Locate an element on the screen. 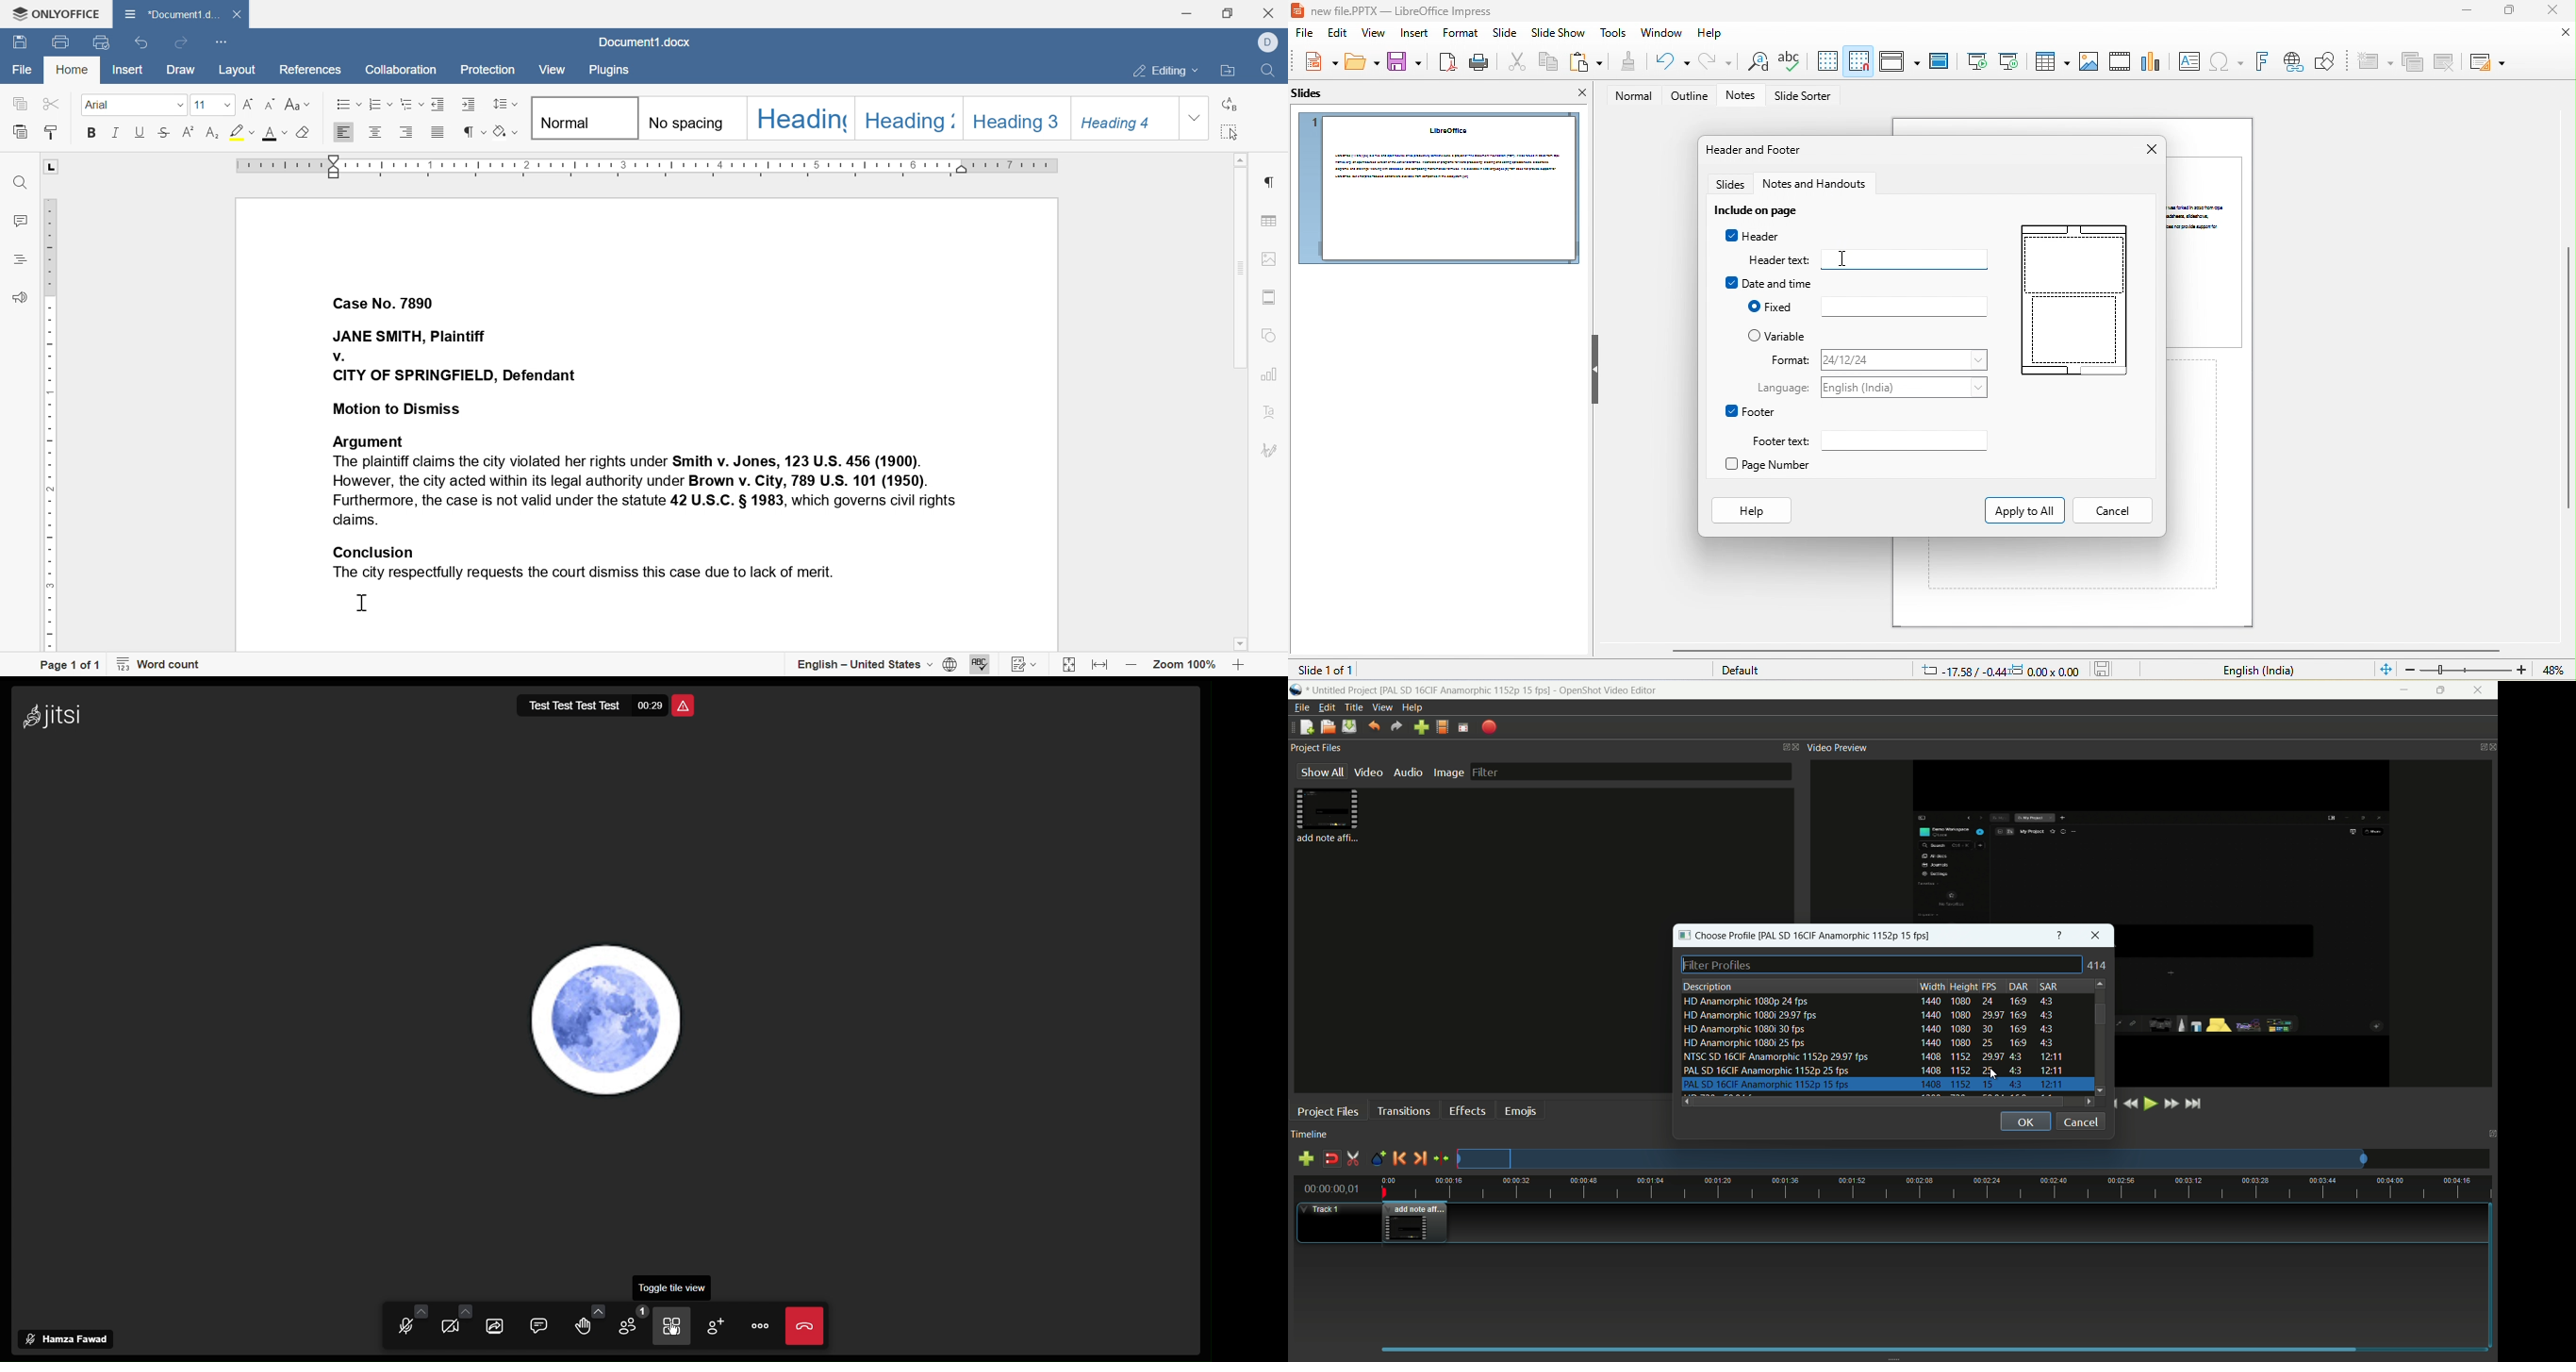 The height and width of the screenshot is (1372, 2576). header and footer in slide is located at coordinates (2072, 304).